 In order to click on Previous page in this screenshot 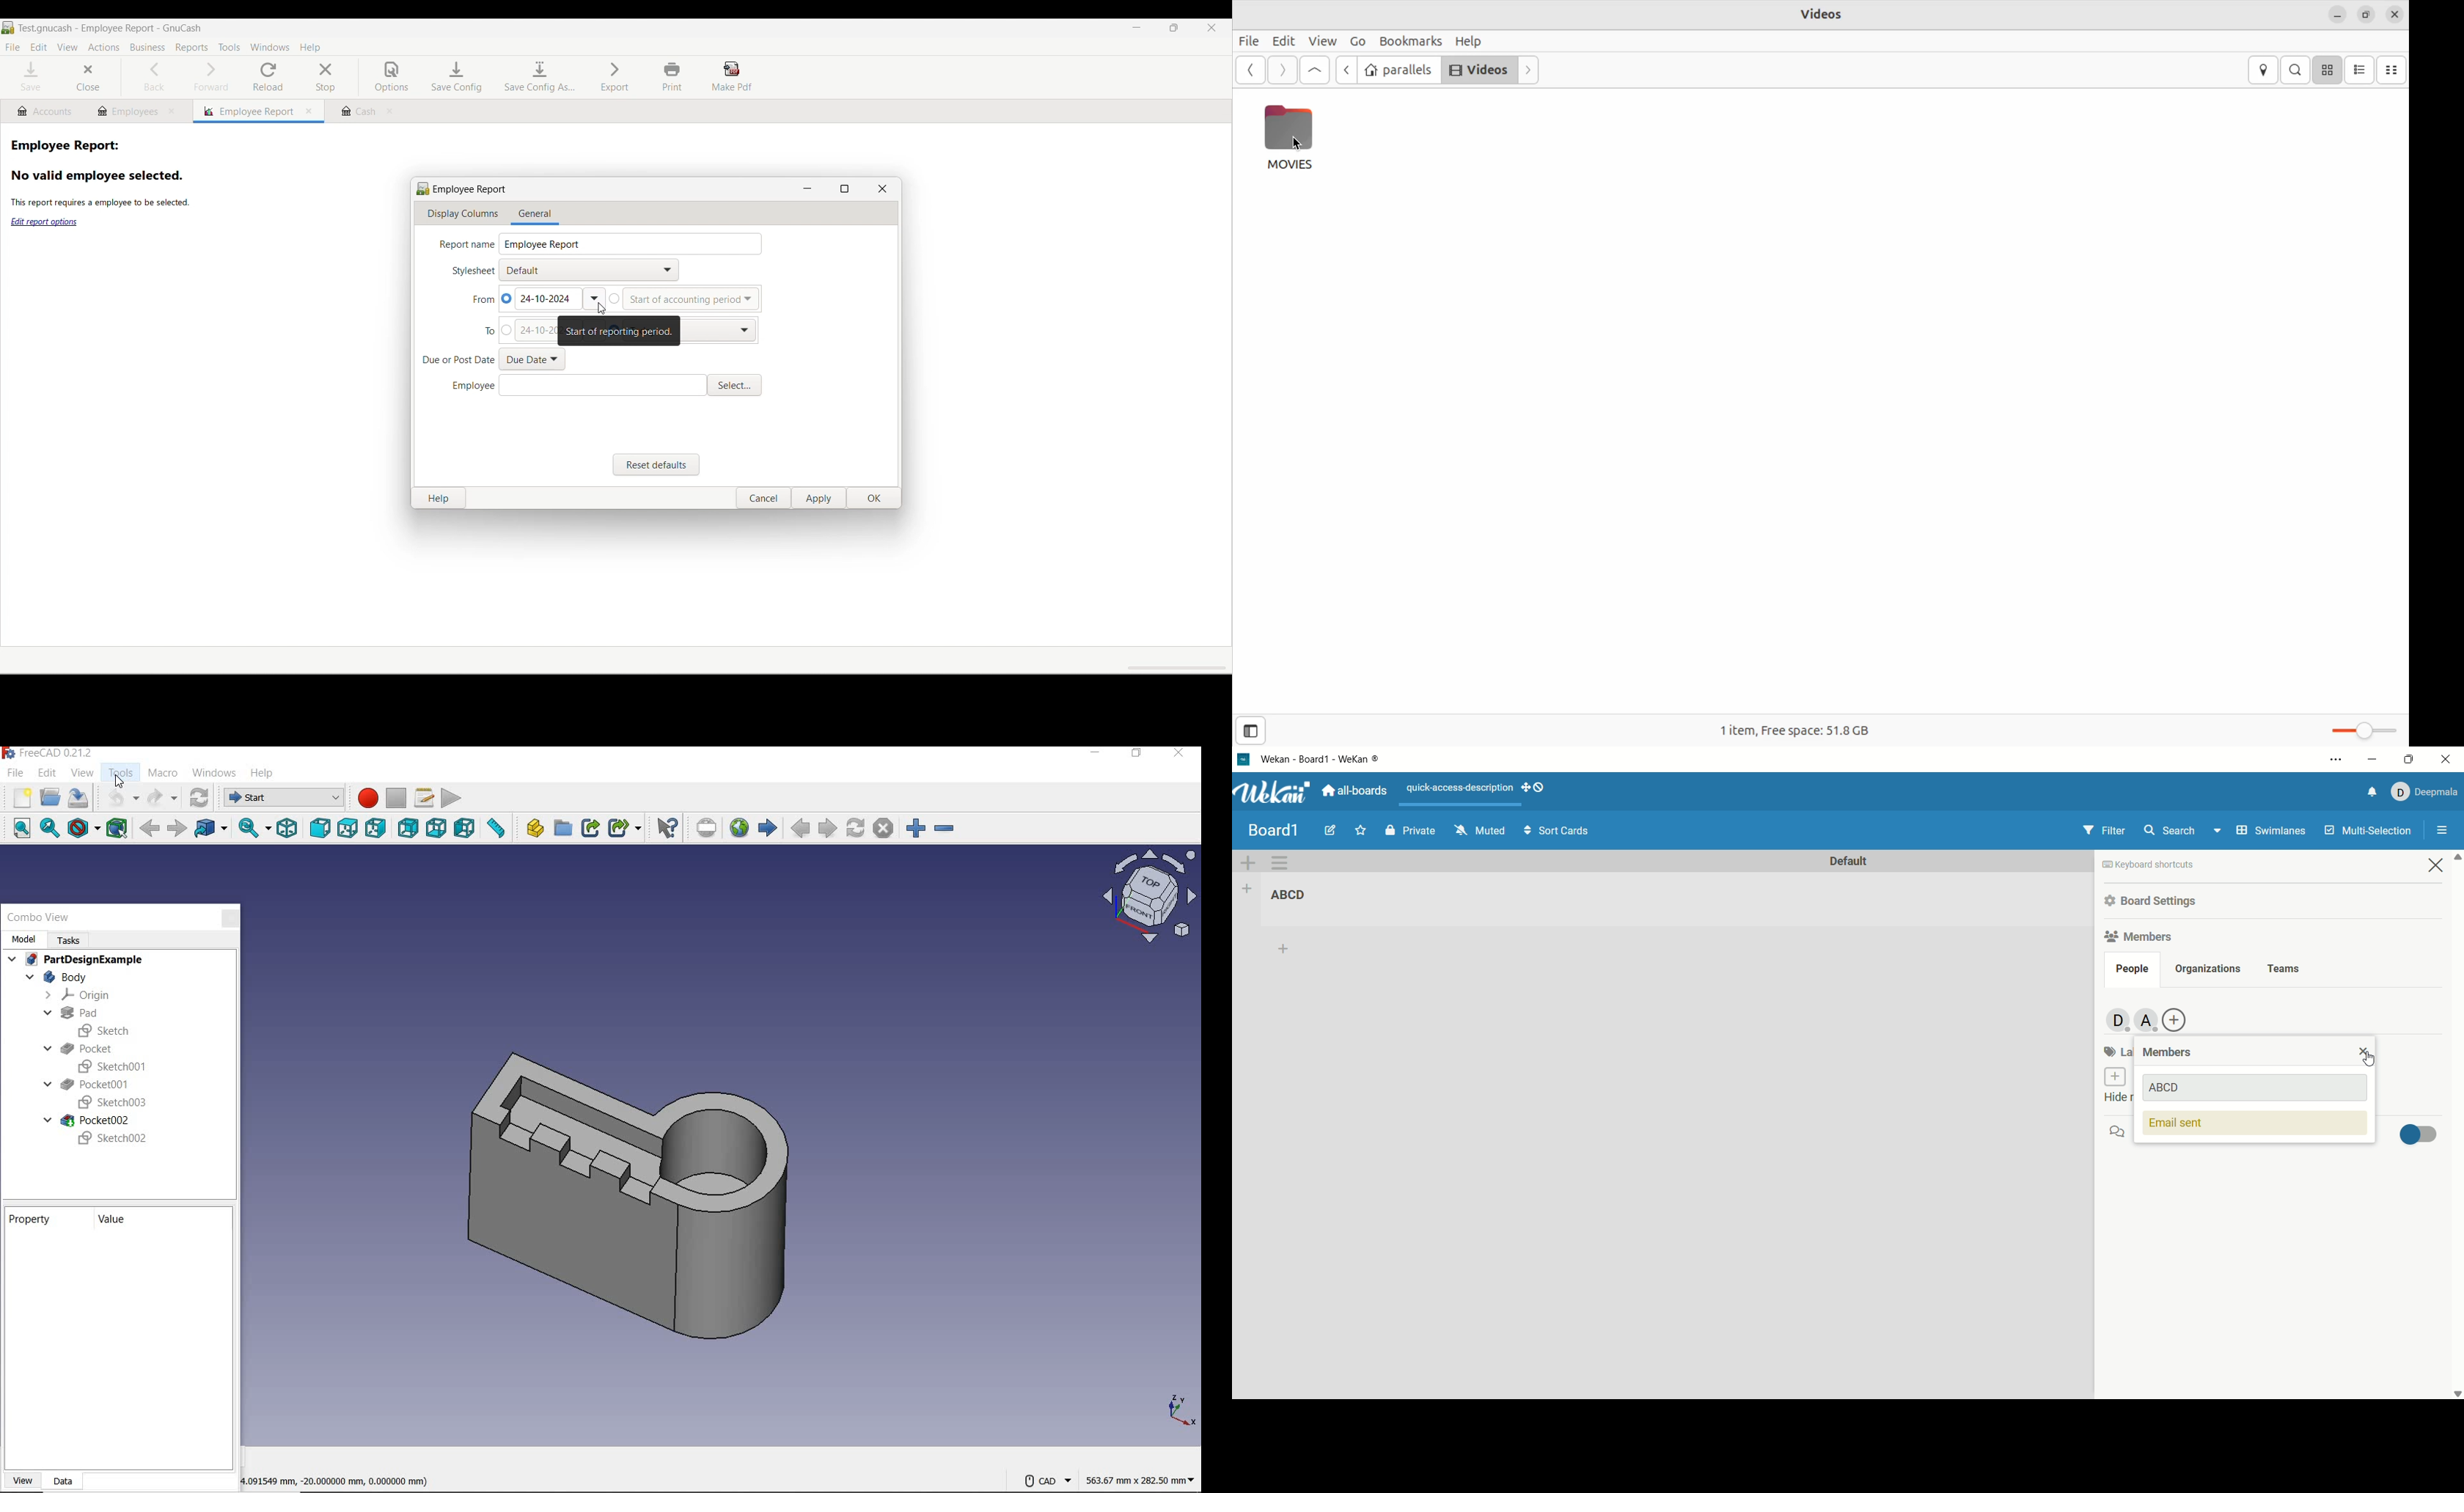, I will do `click(797, 827)`.